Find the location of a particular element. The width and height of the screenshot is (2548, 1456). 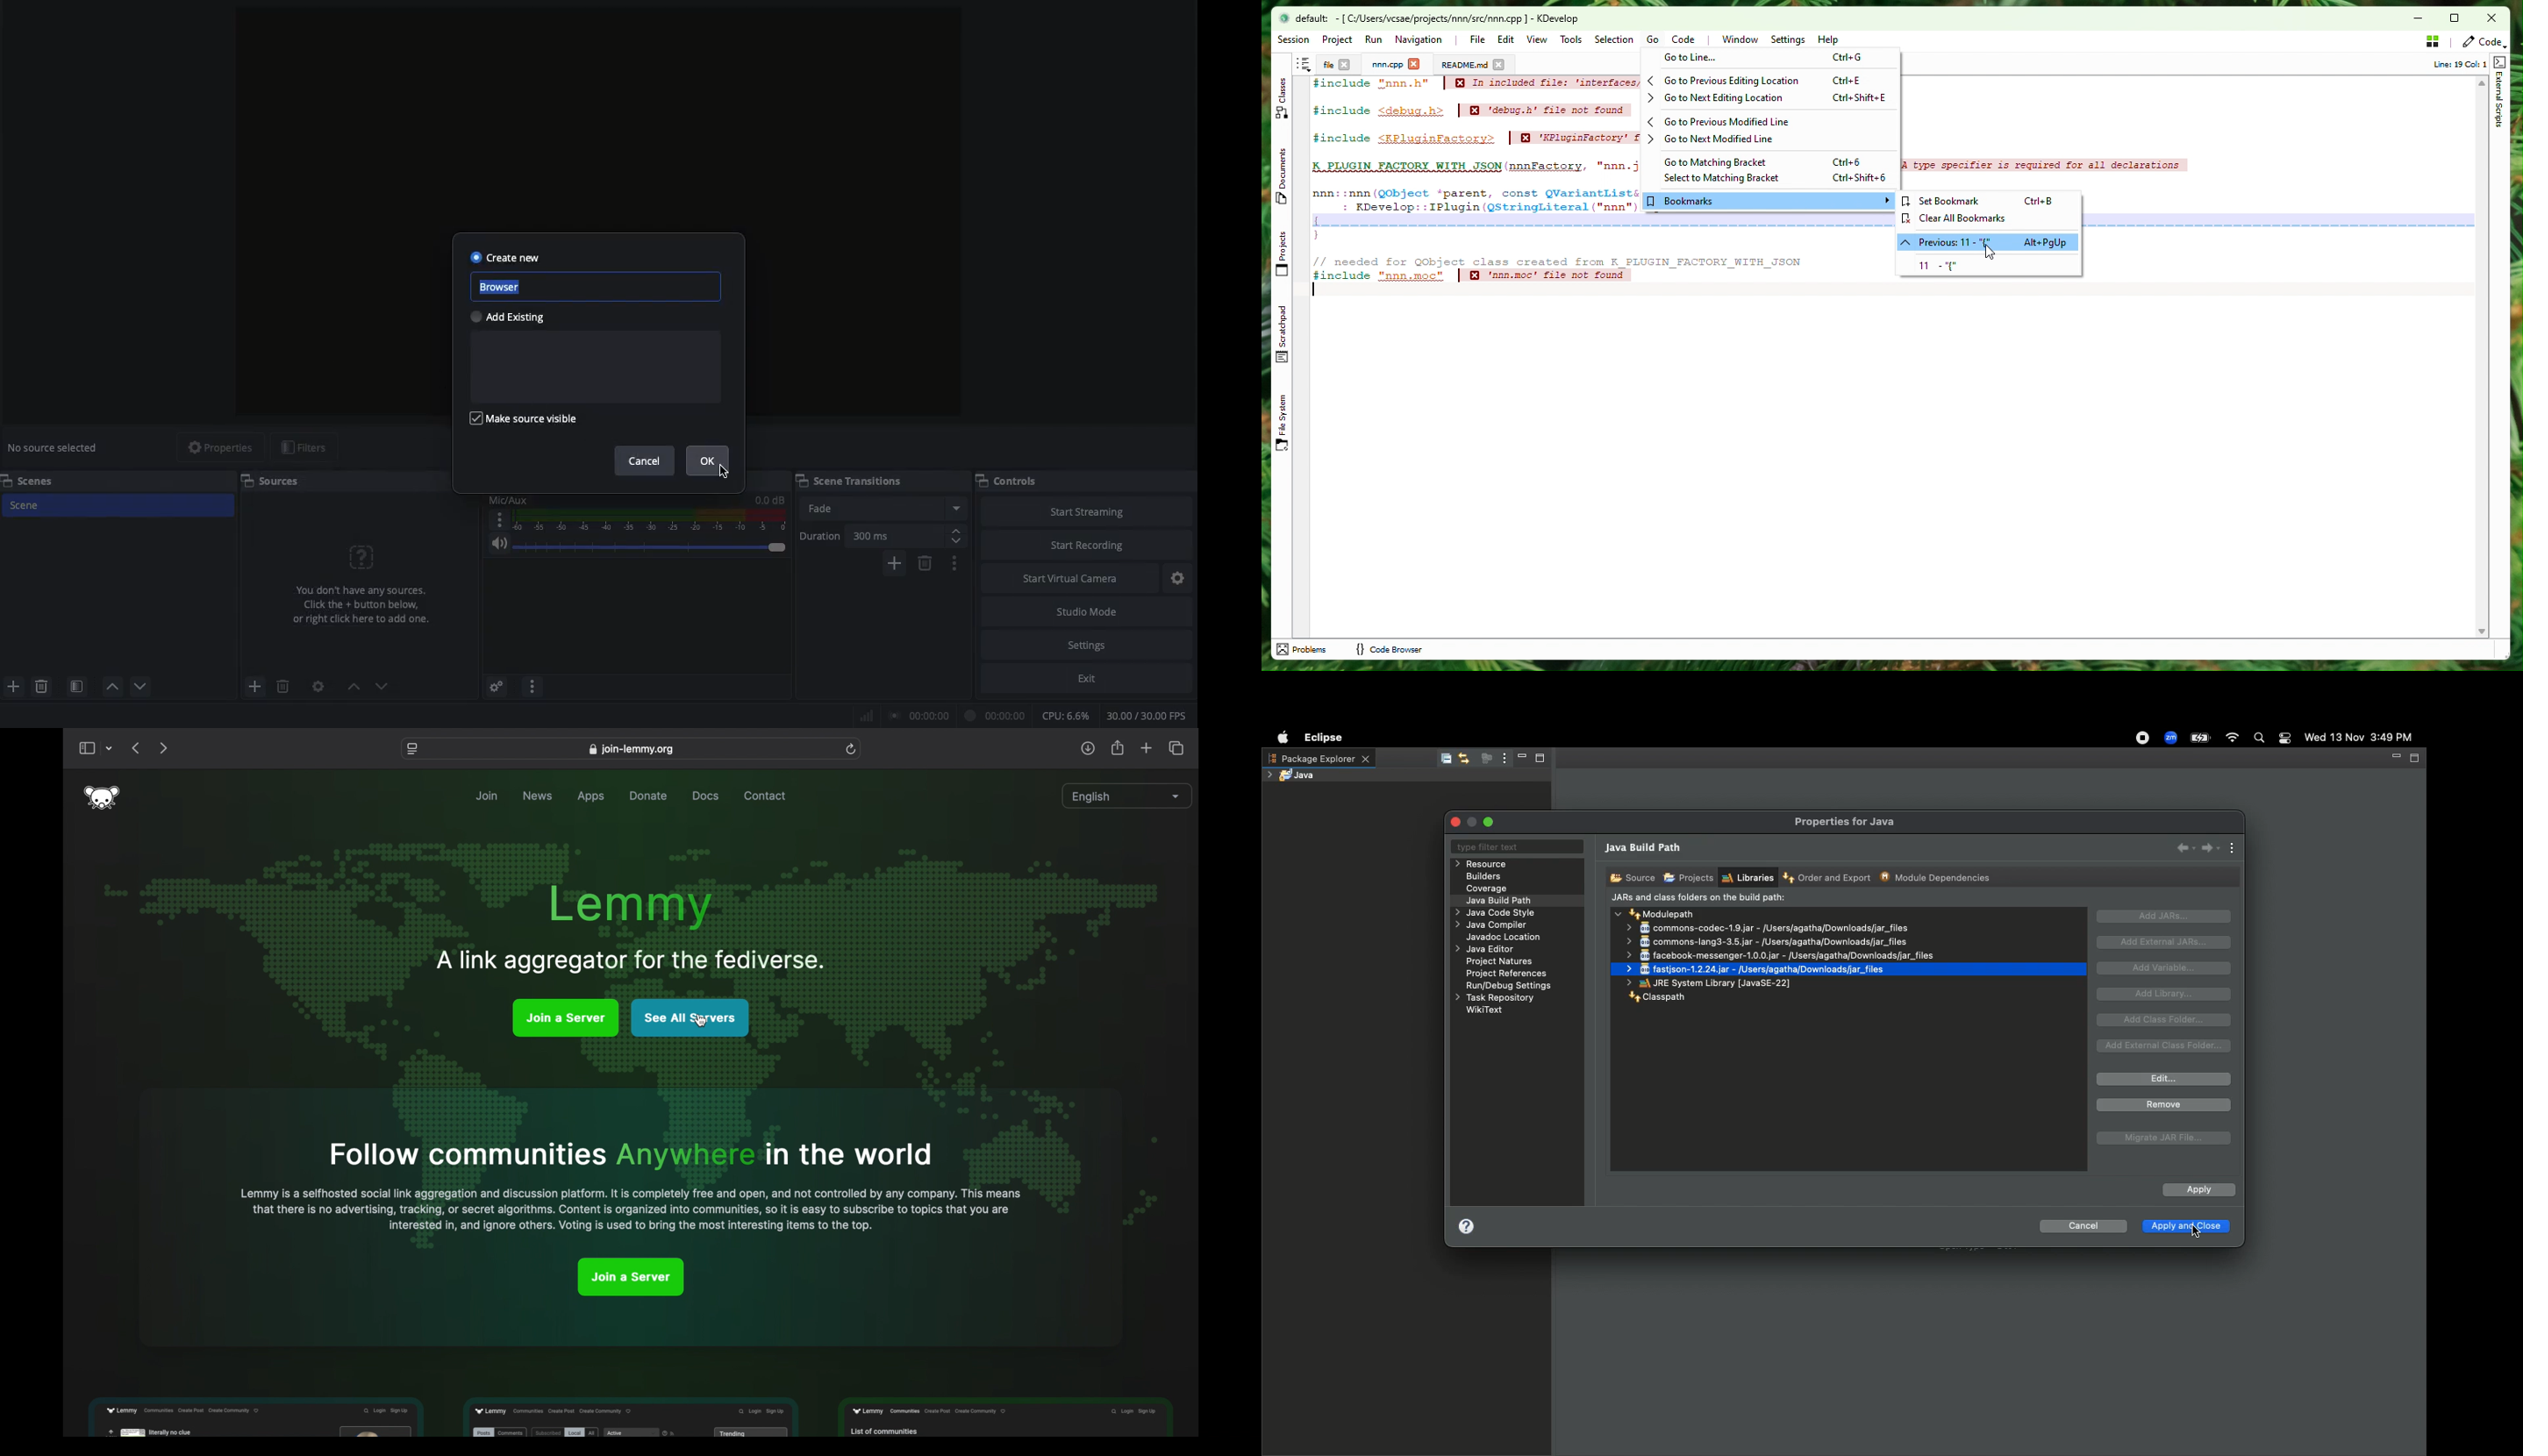

Scene filter is located at coordinates (76, 683).